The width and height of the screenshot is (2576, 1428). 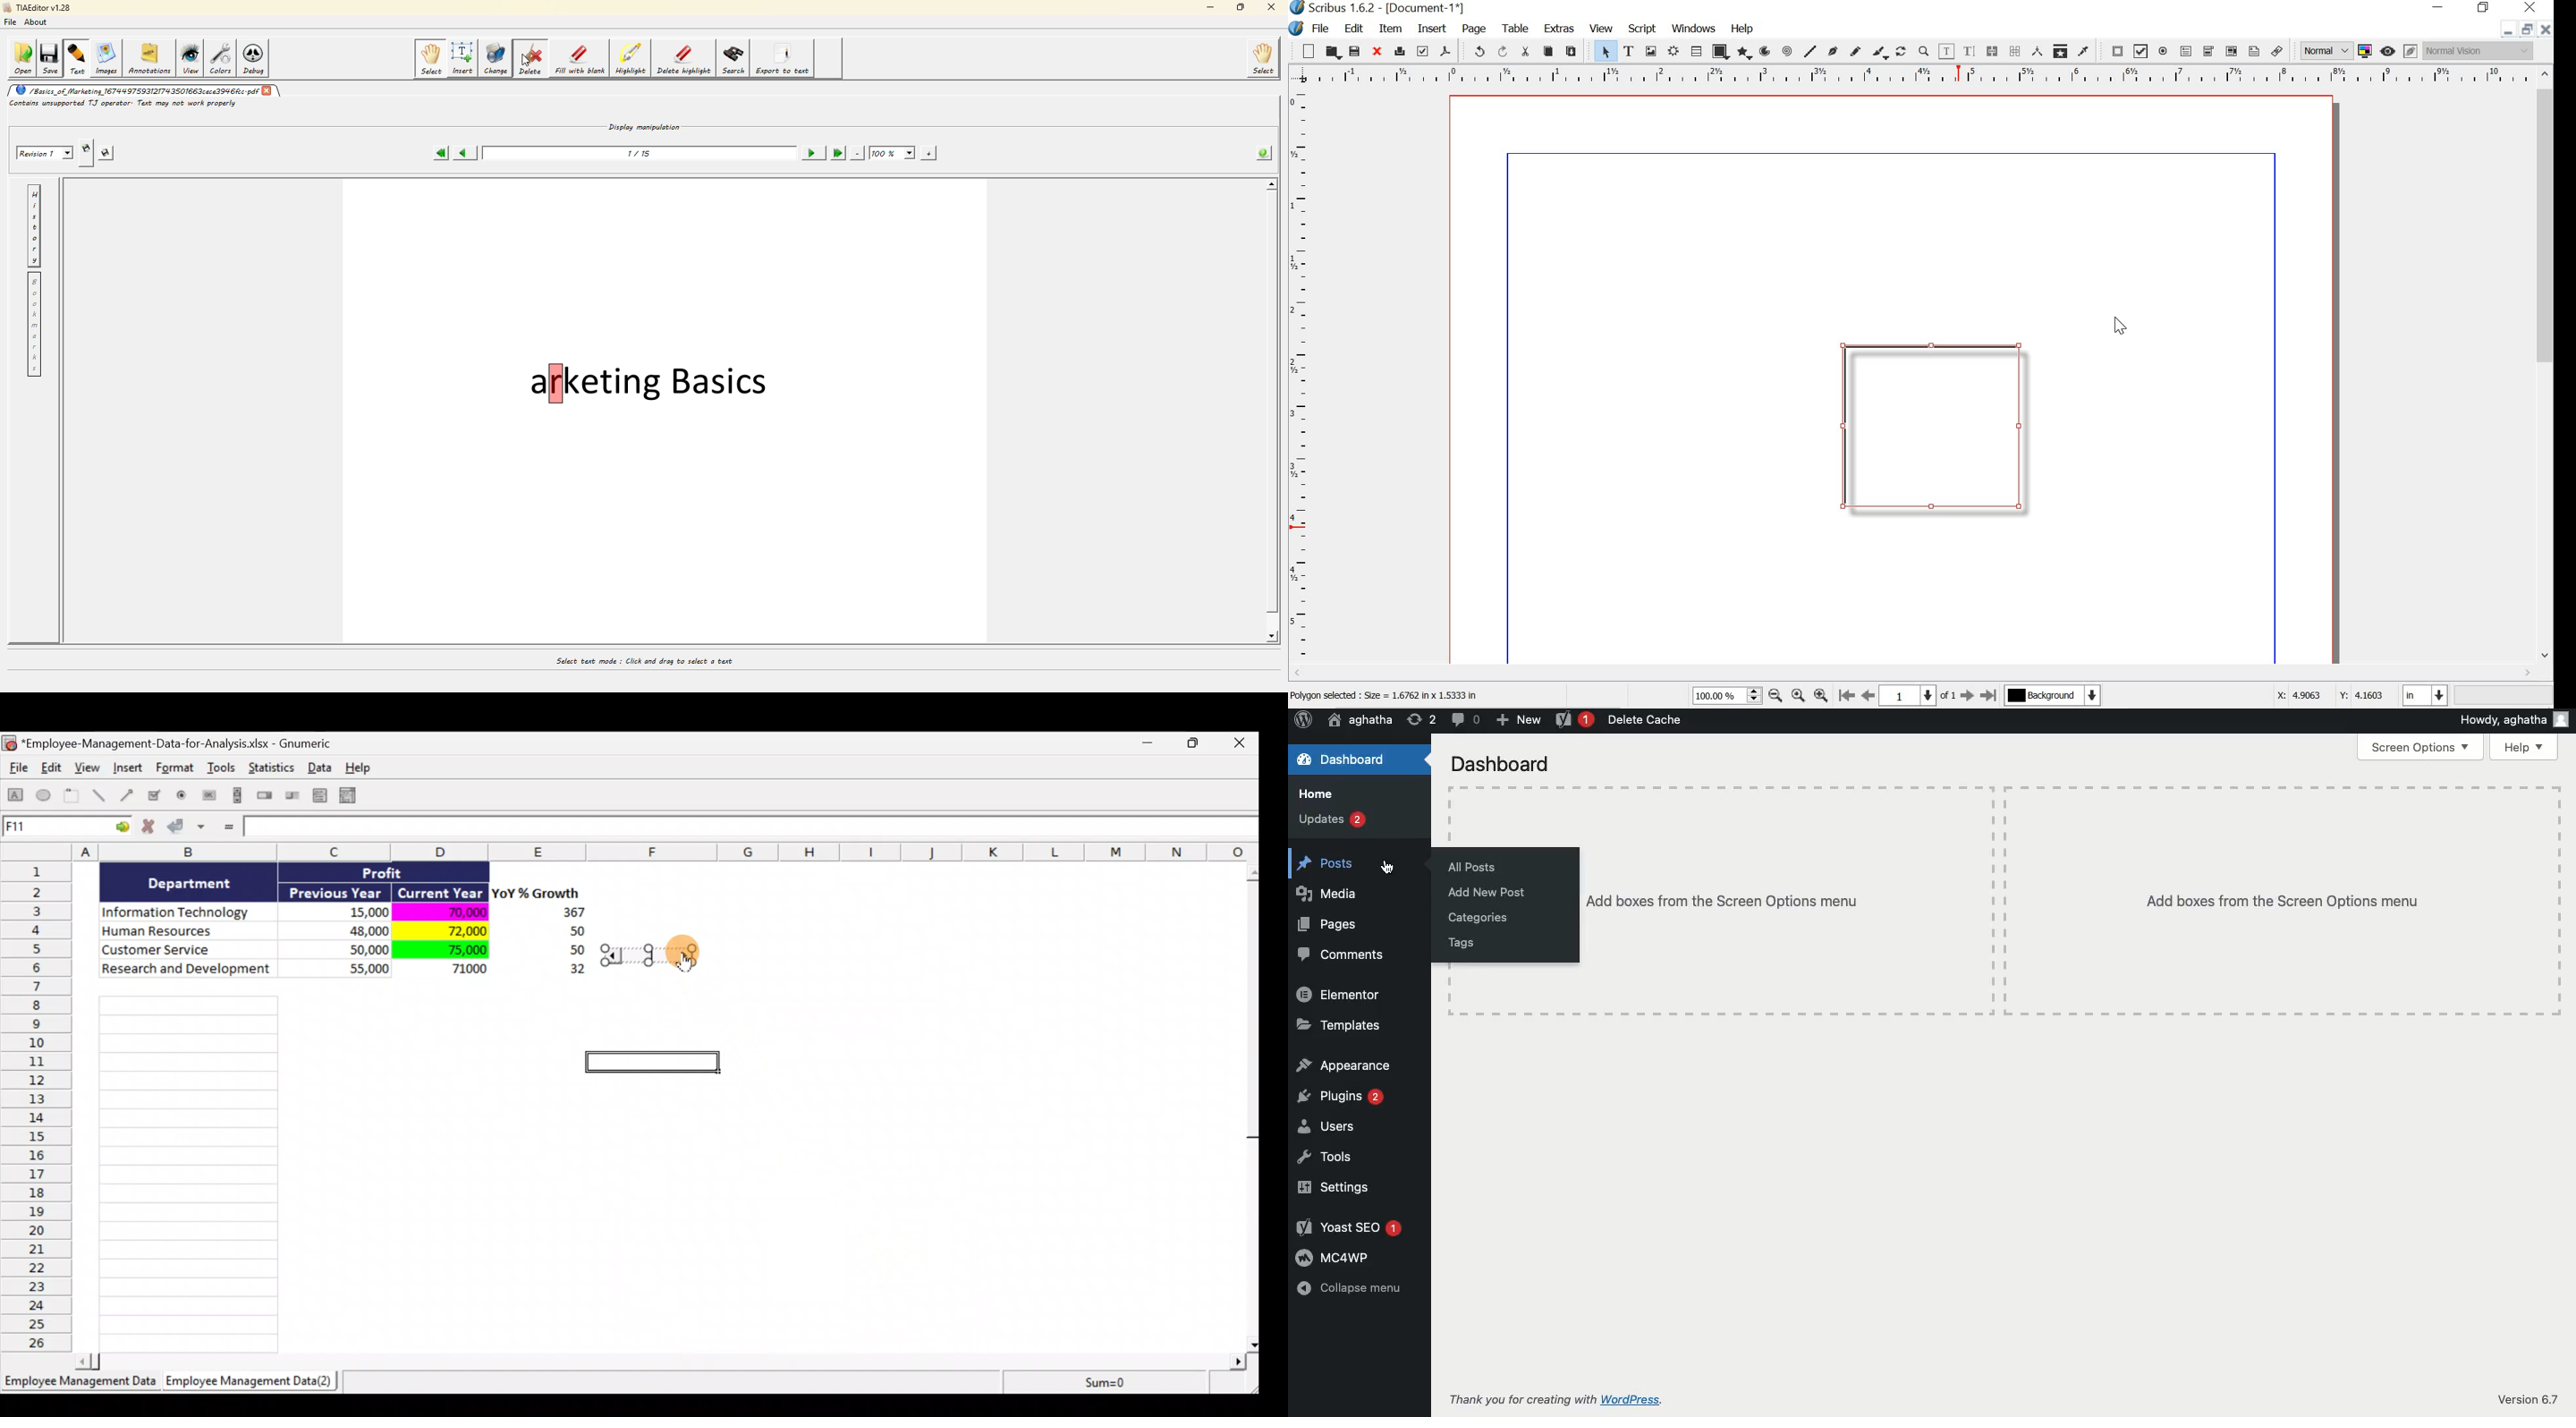 I want to click on new, so click(x=1308, y=50).